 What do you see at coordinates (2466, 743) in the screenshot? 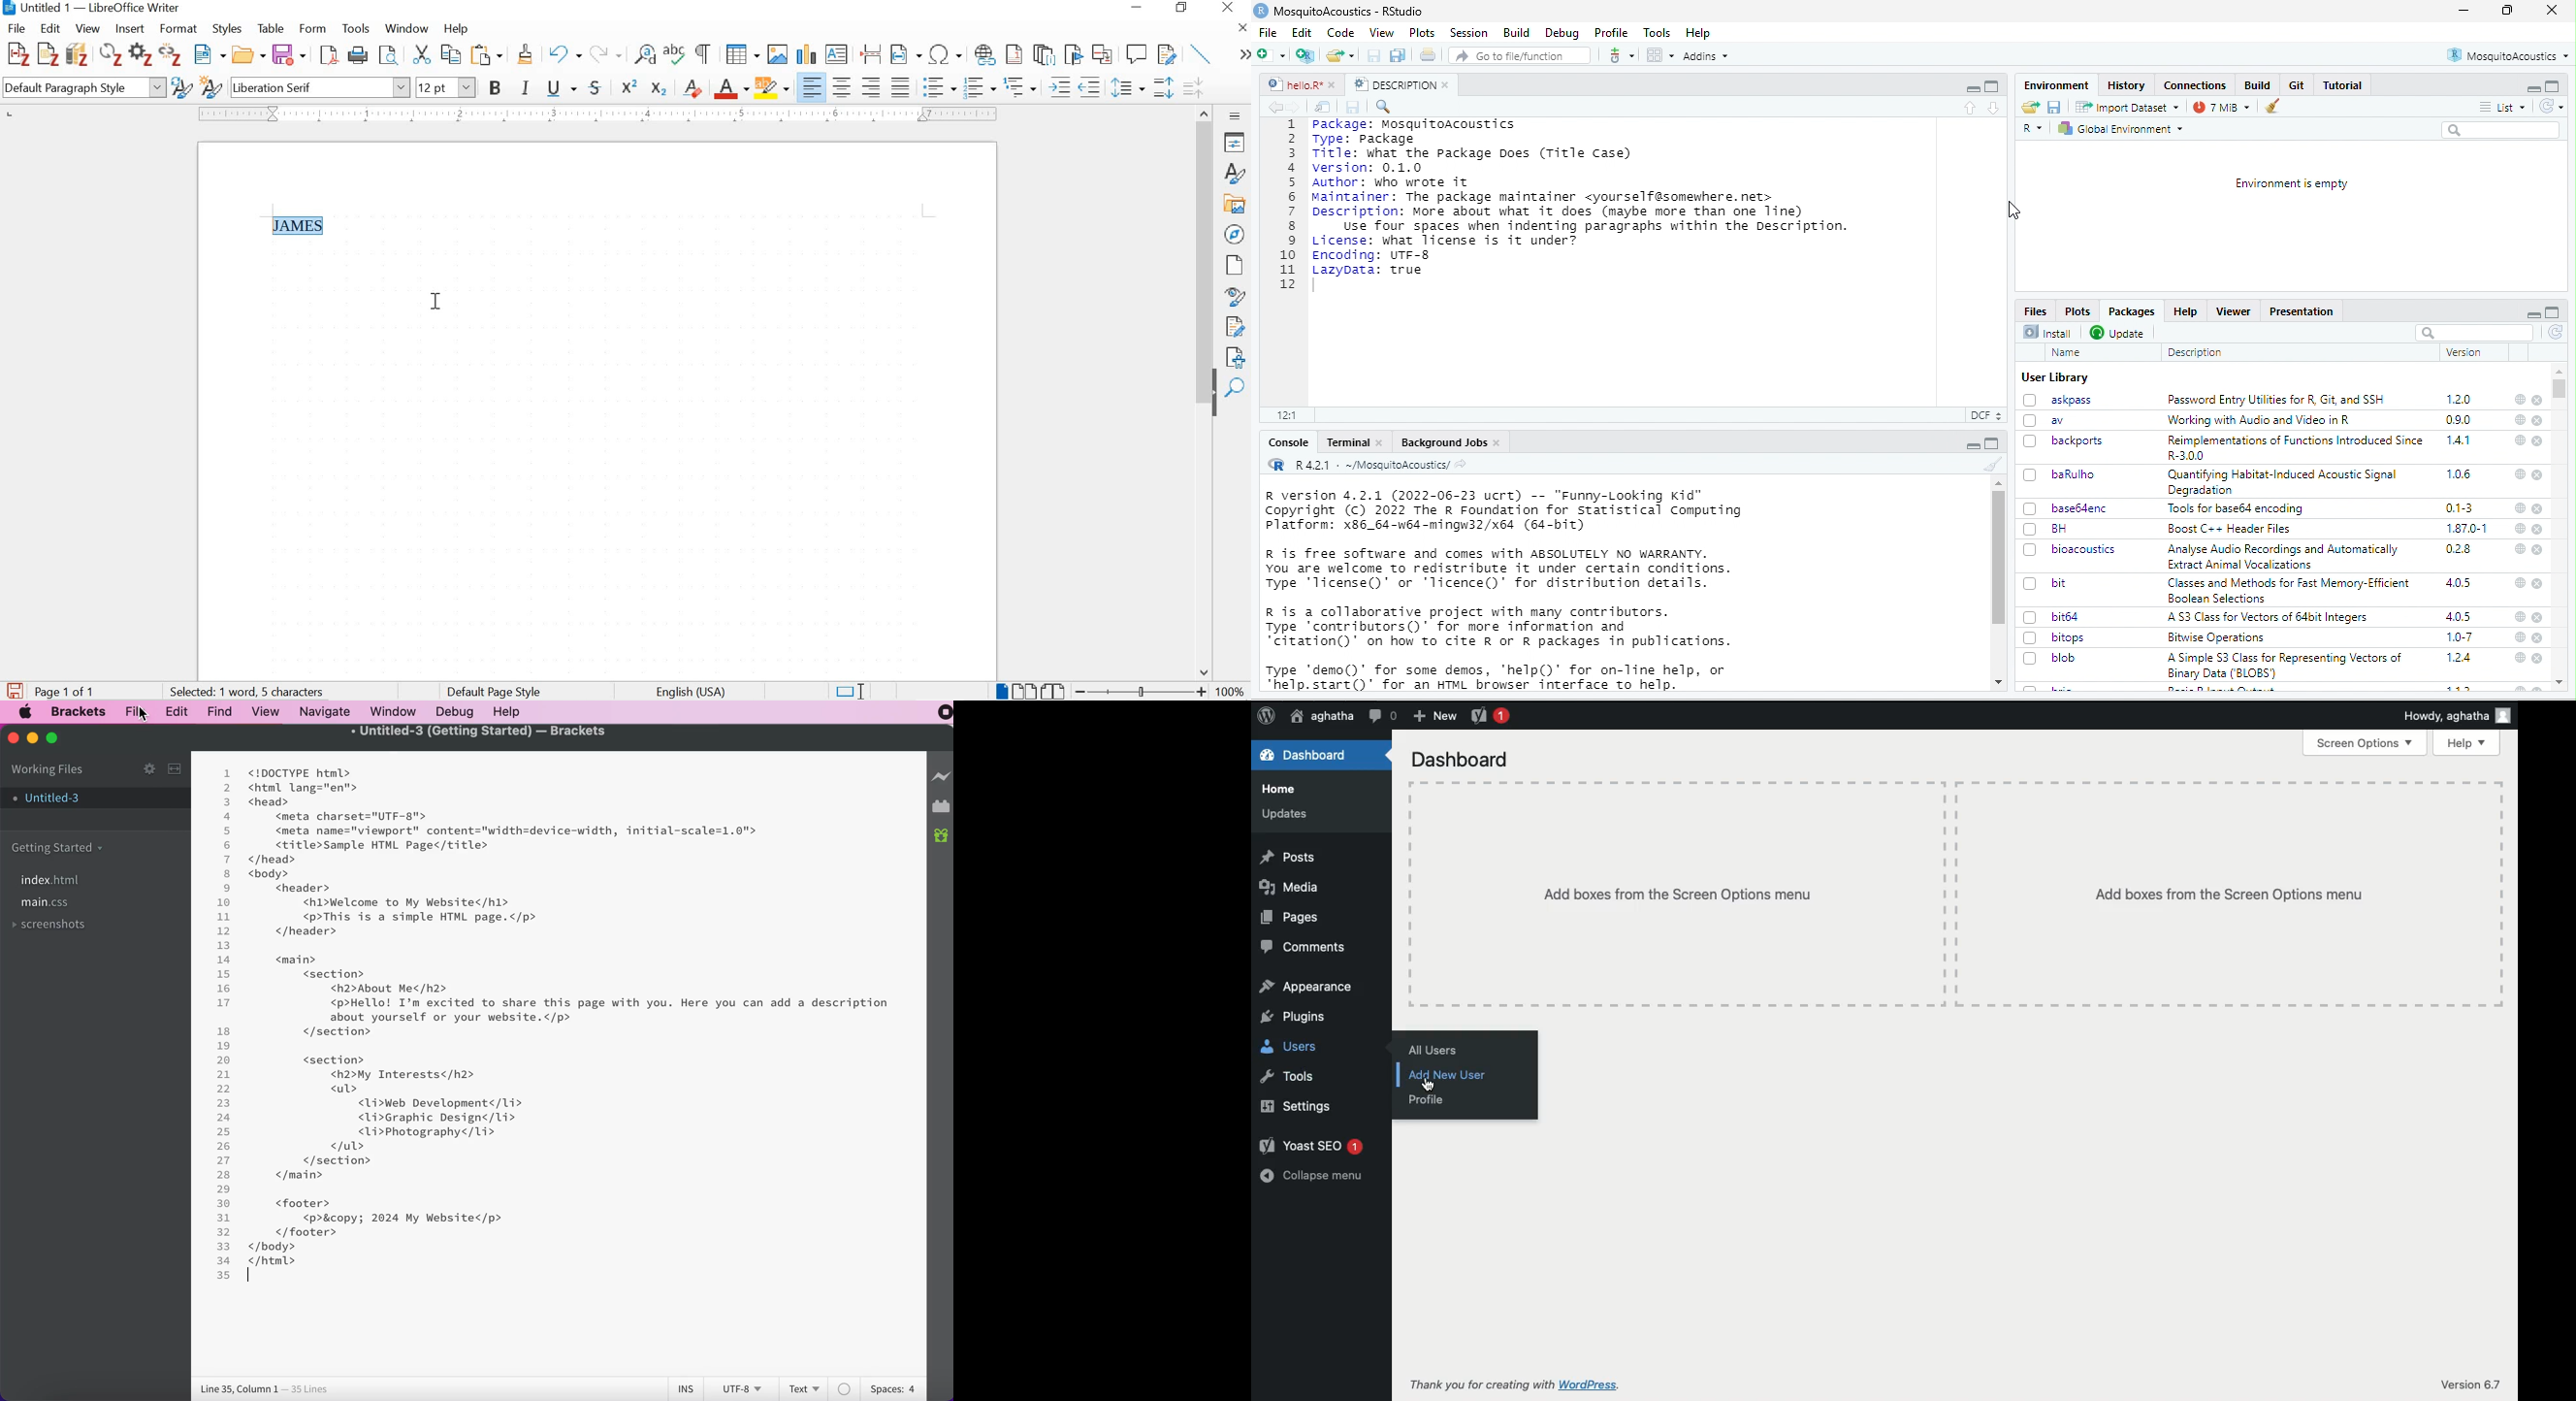
I see `Help` at bounding box center [2466, 743].